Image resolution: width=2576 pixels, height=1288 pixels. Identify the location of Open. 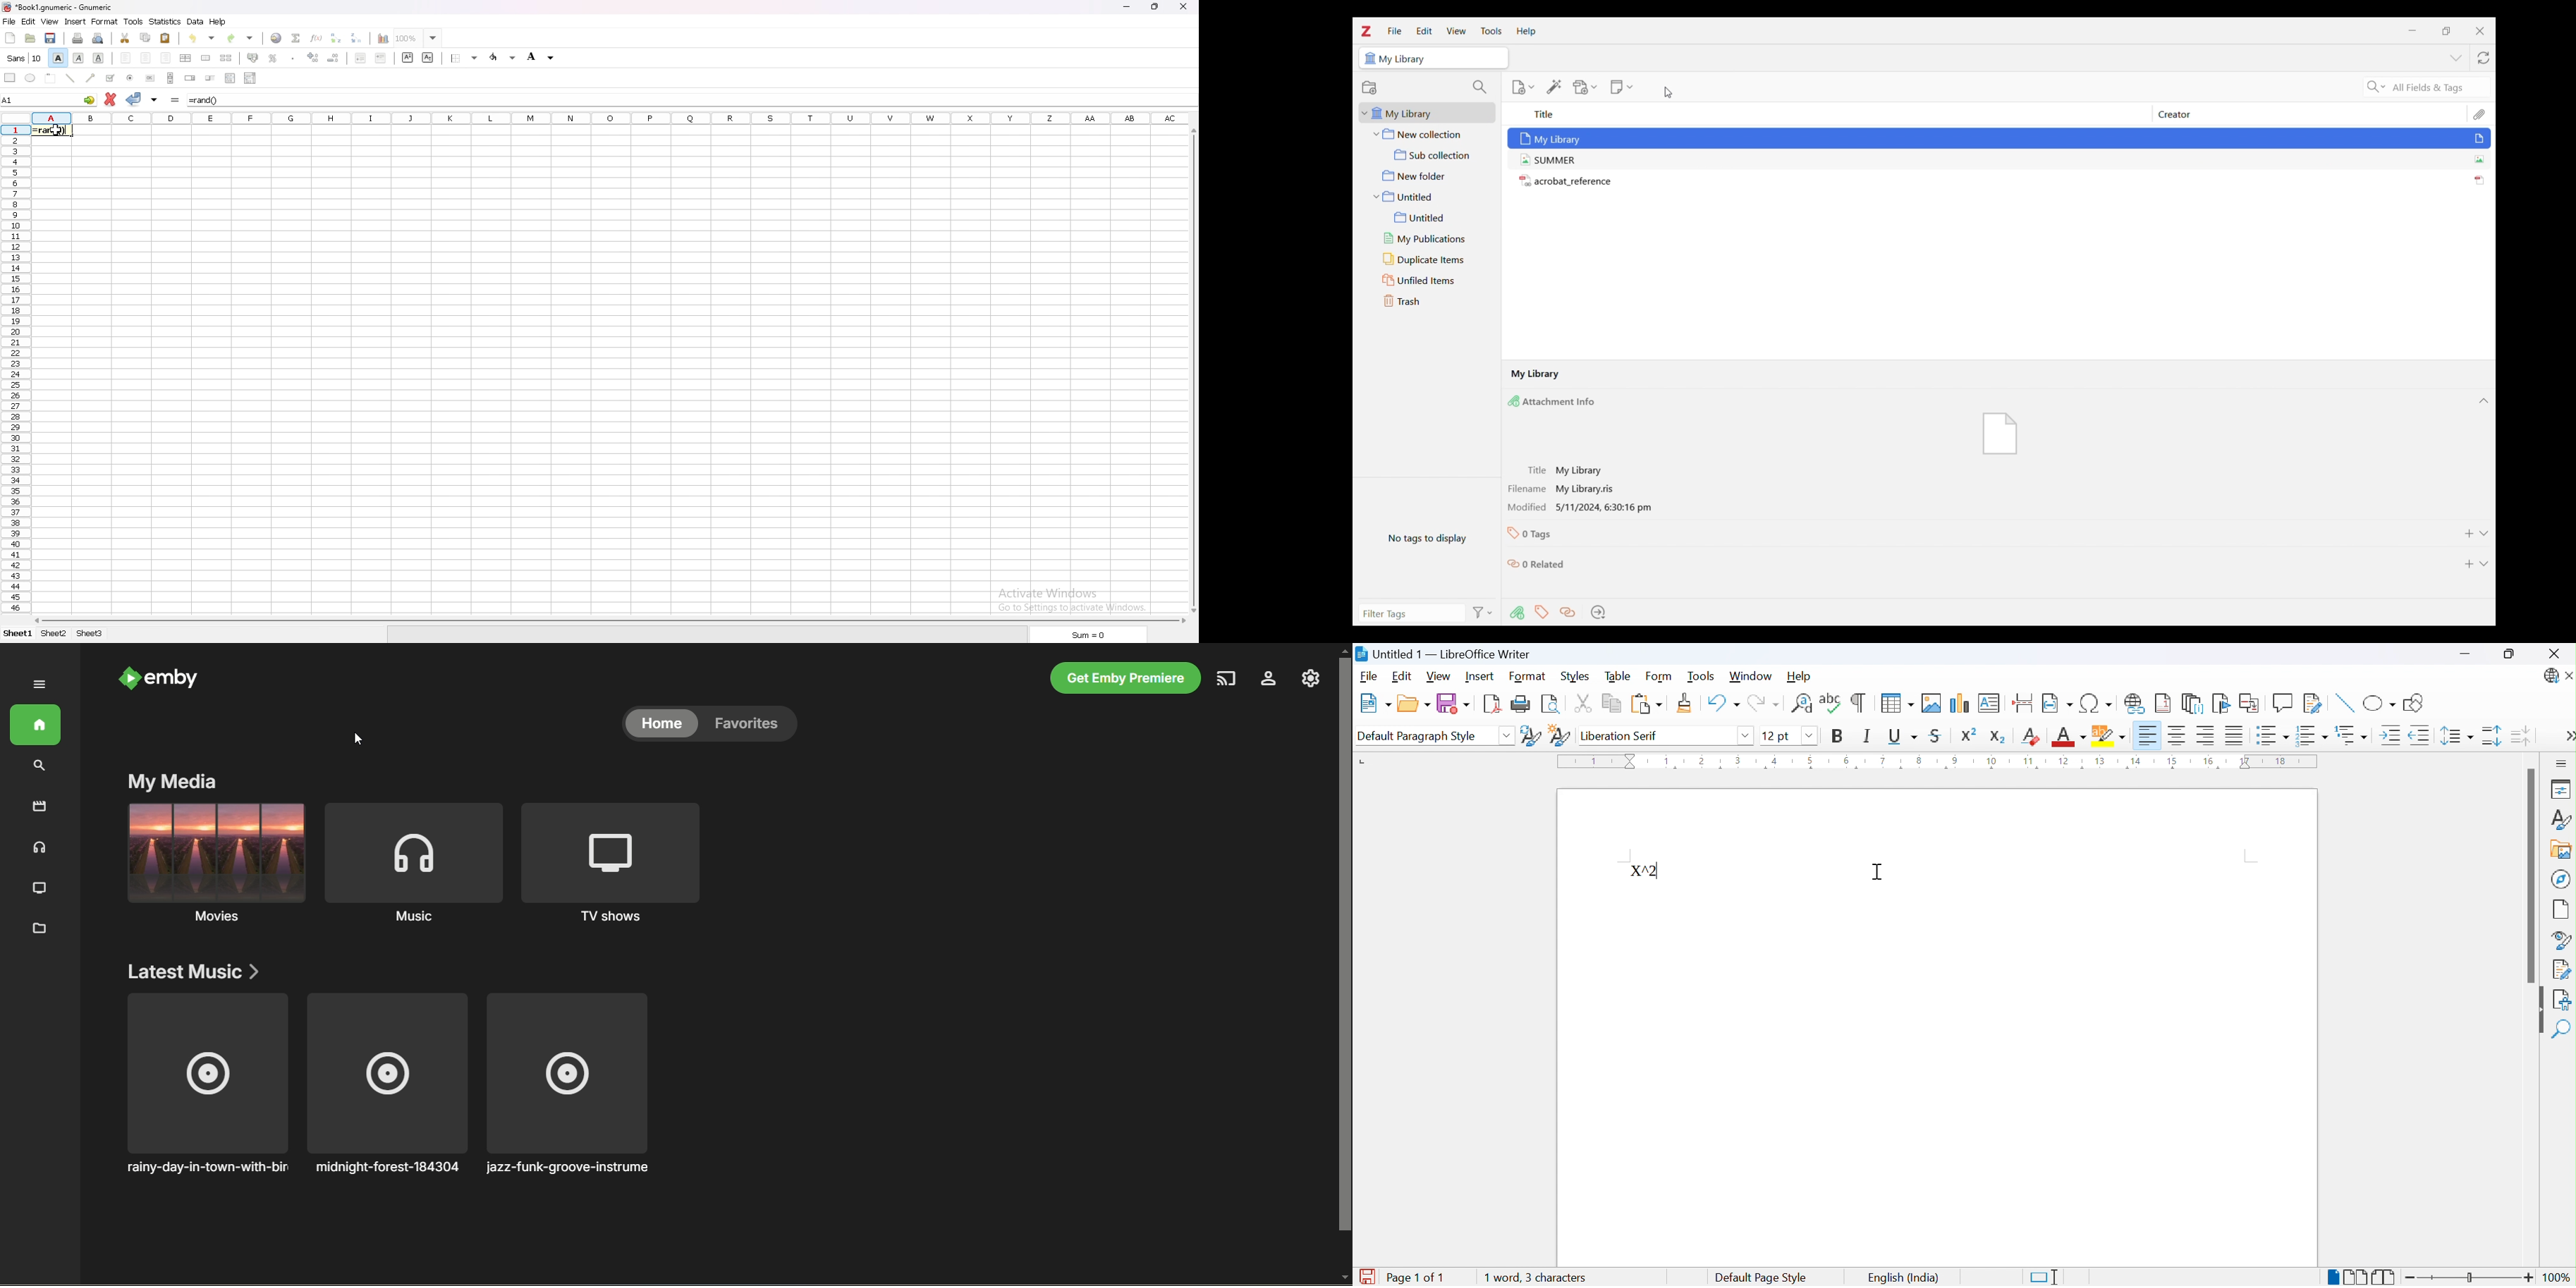
(1414, 701).